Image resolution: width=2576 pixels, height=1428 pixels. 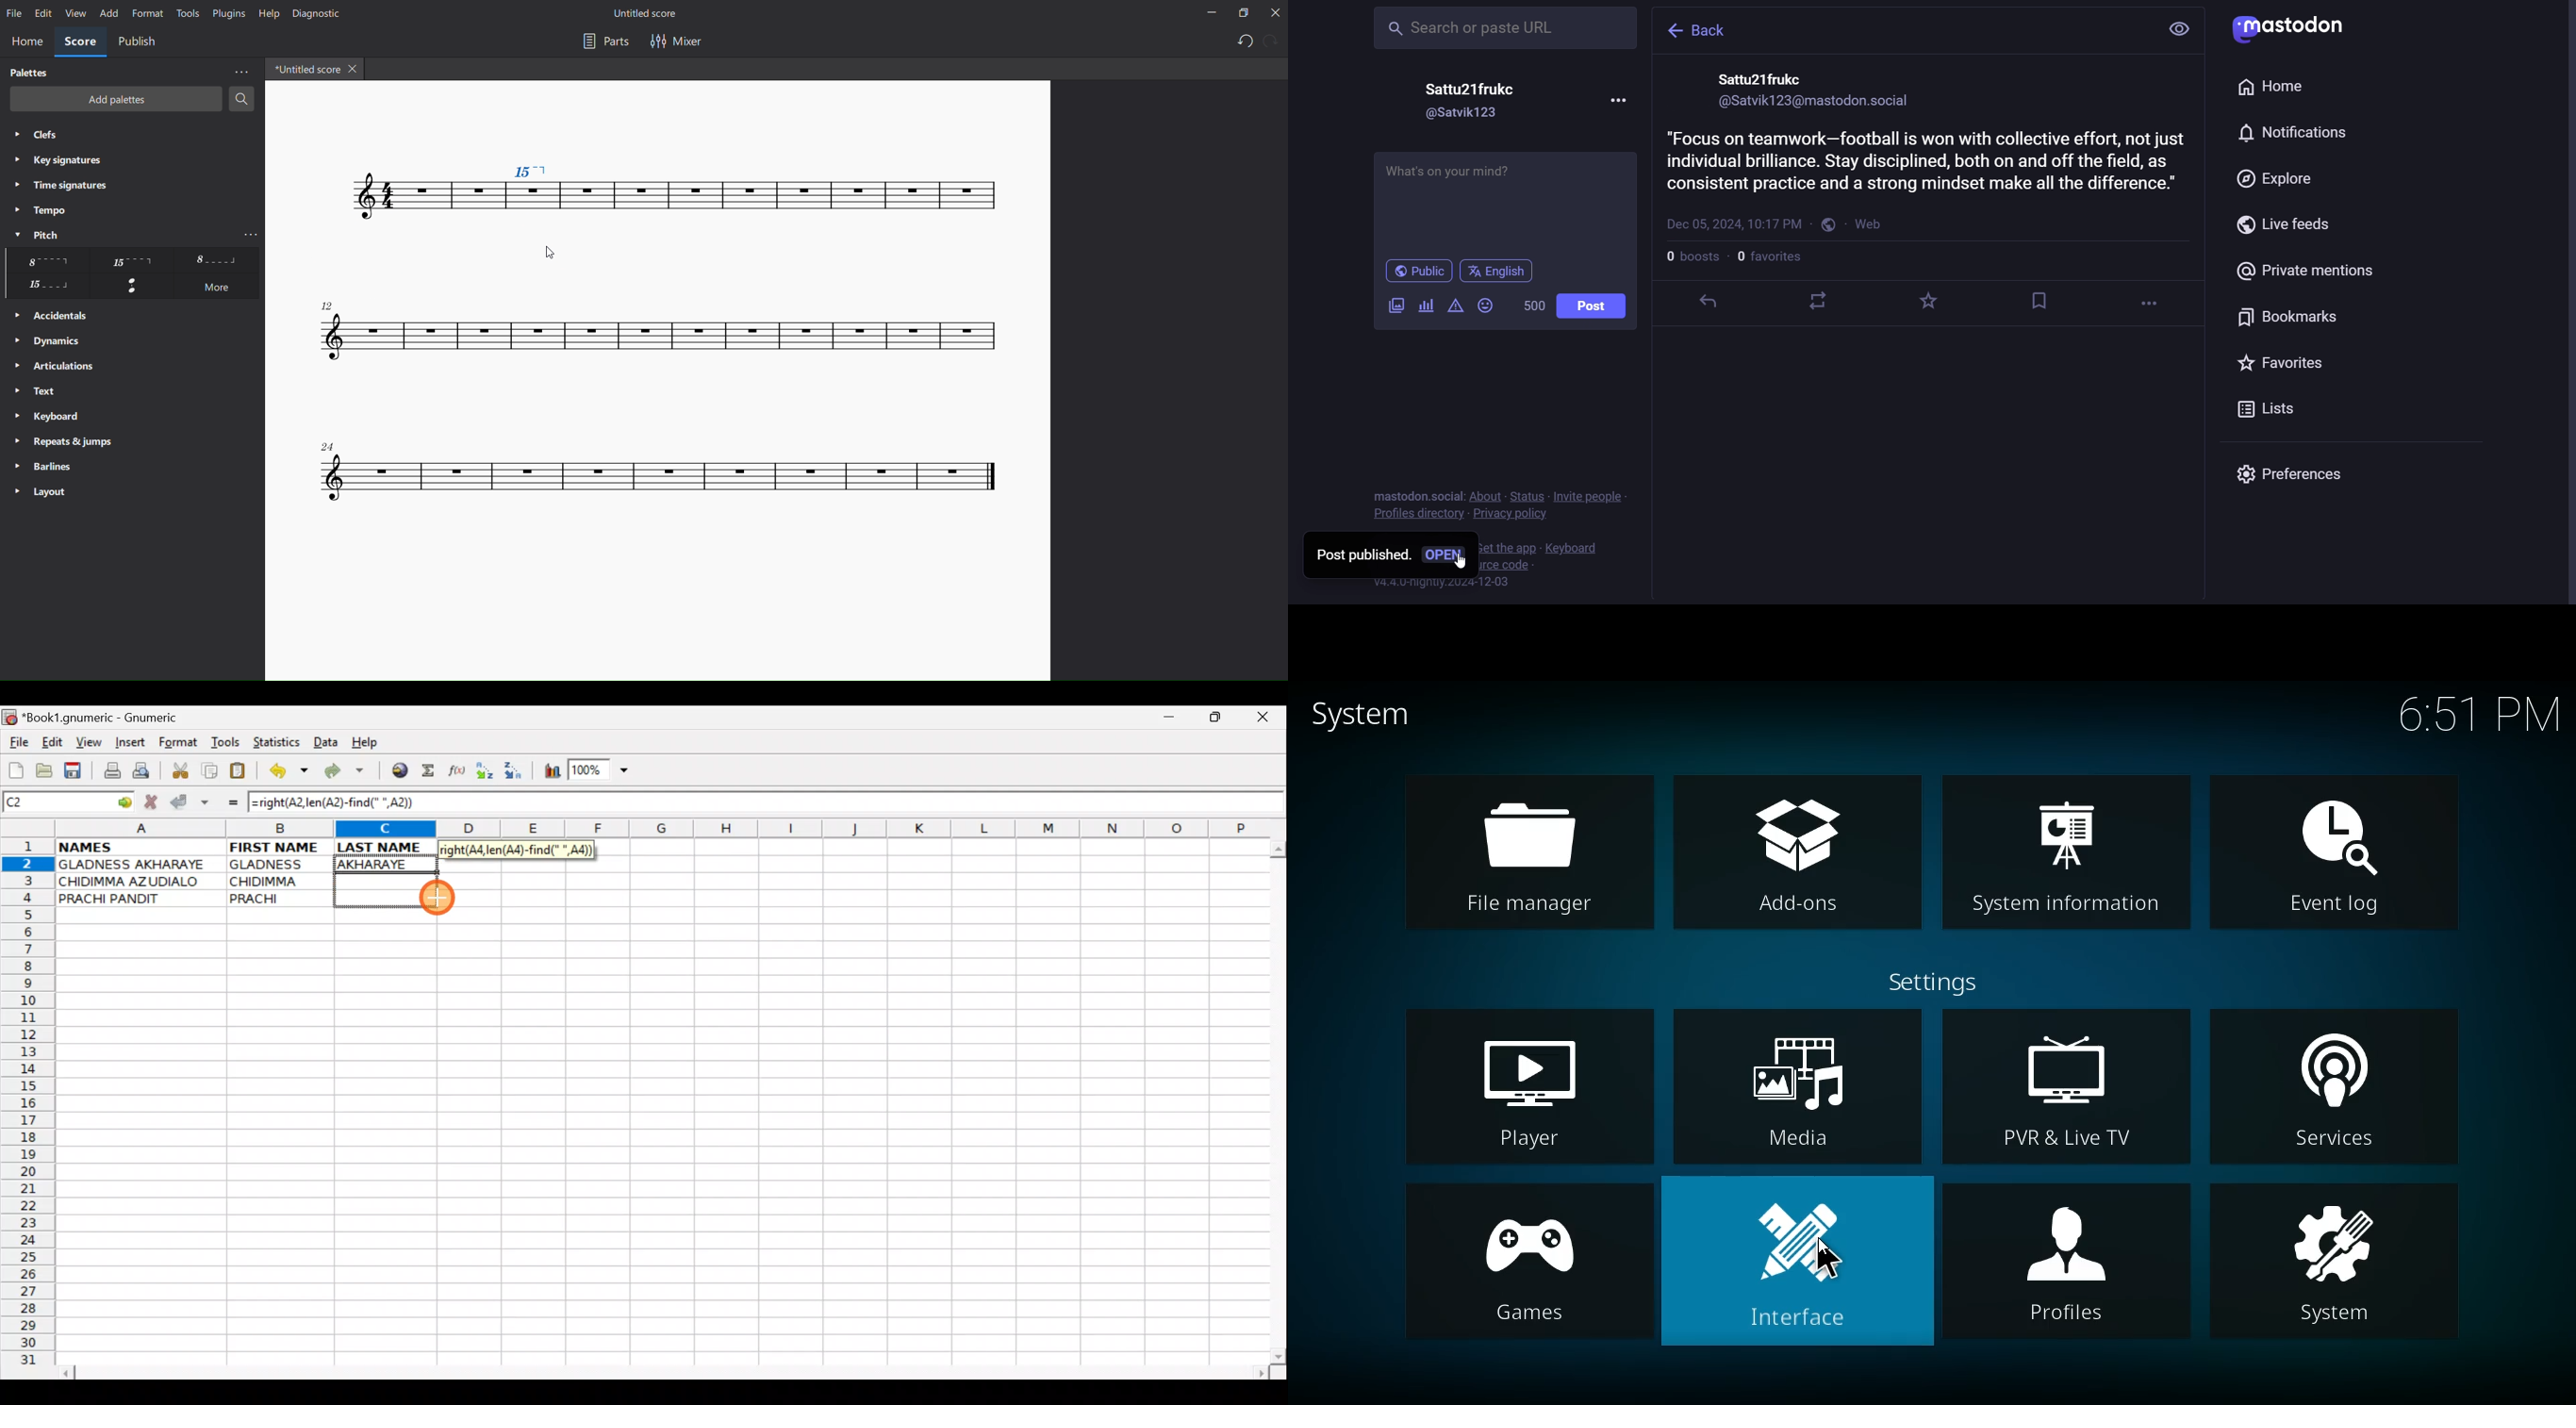 What do you see at coordinates (1503, 29) in the screenshot?
I see `search` at bounding box center [1503, 29].